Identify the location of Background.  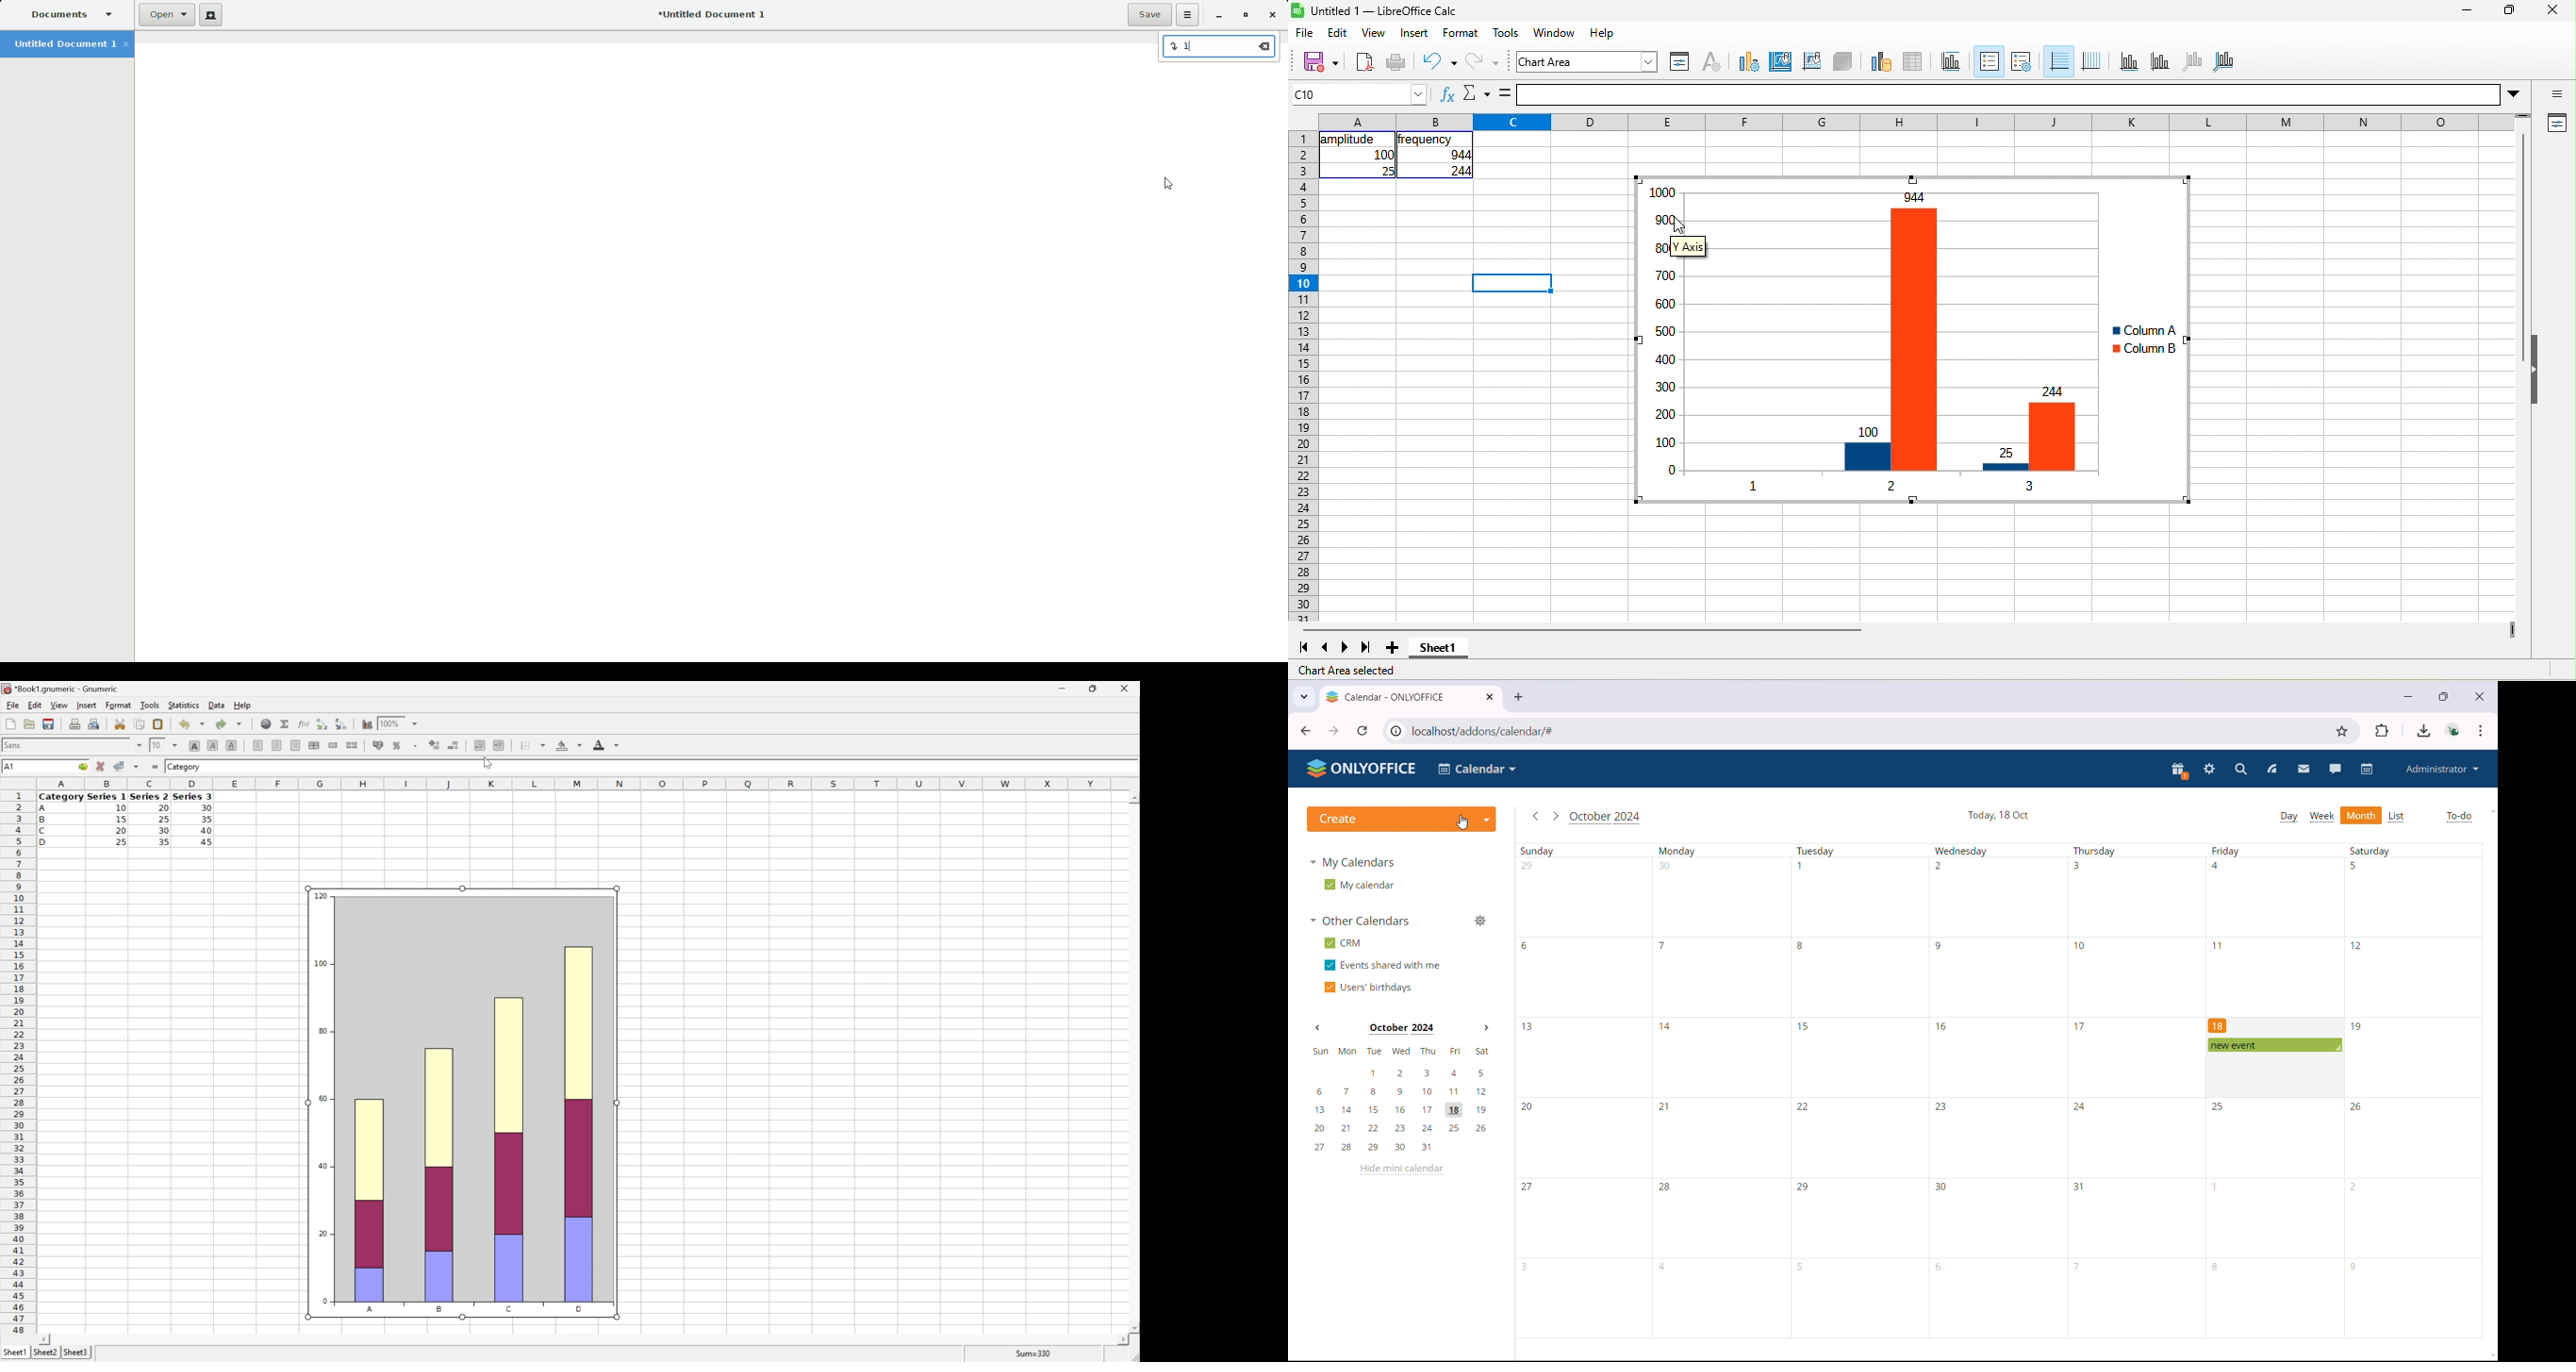
(568, 744).